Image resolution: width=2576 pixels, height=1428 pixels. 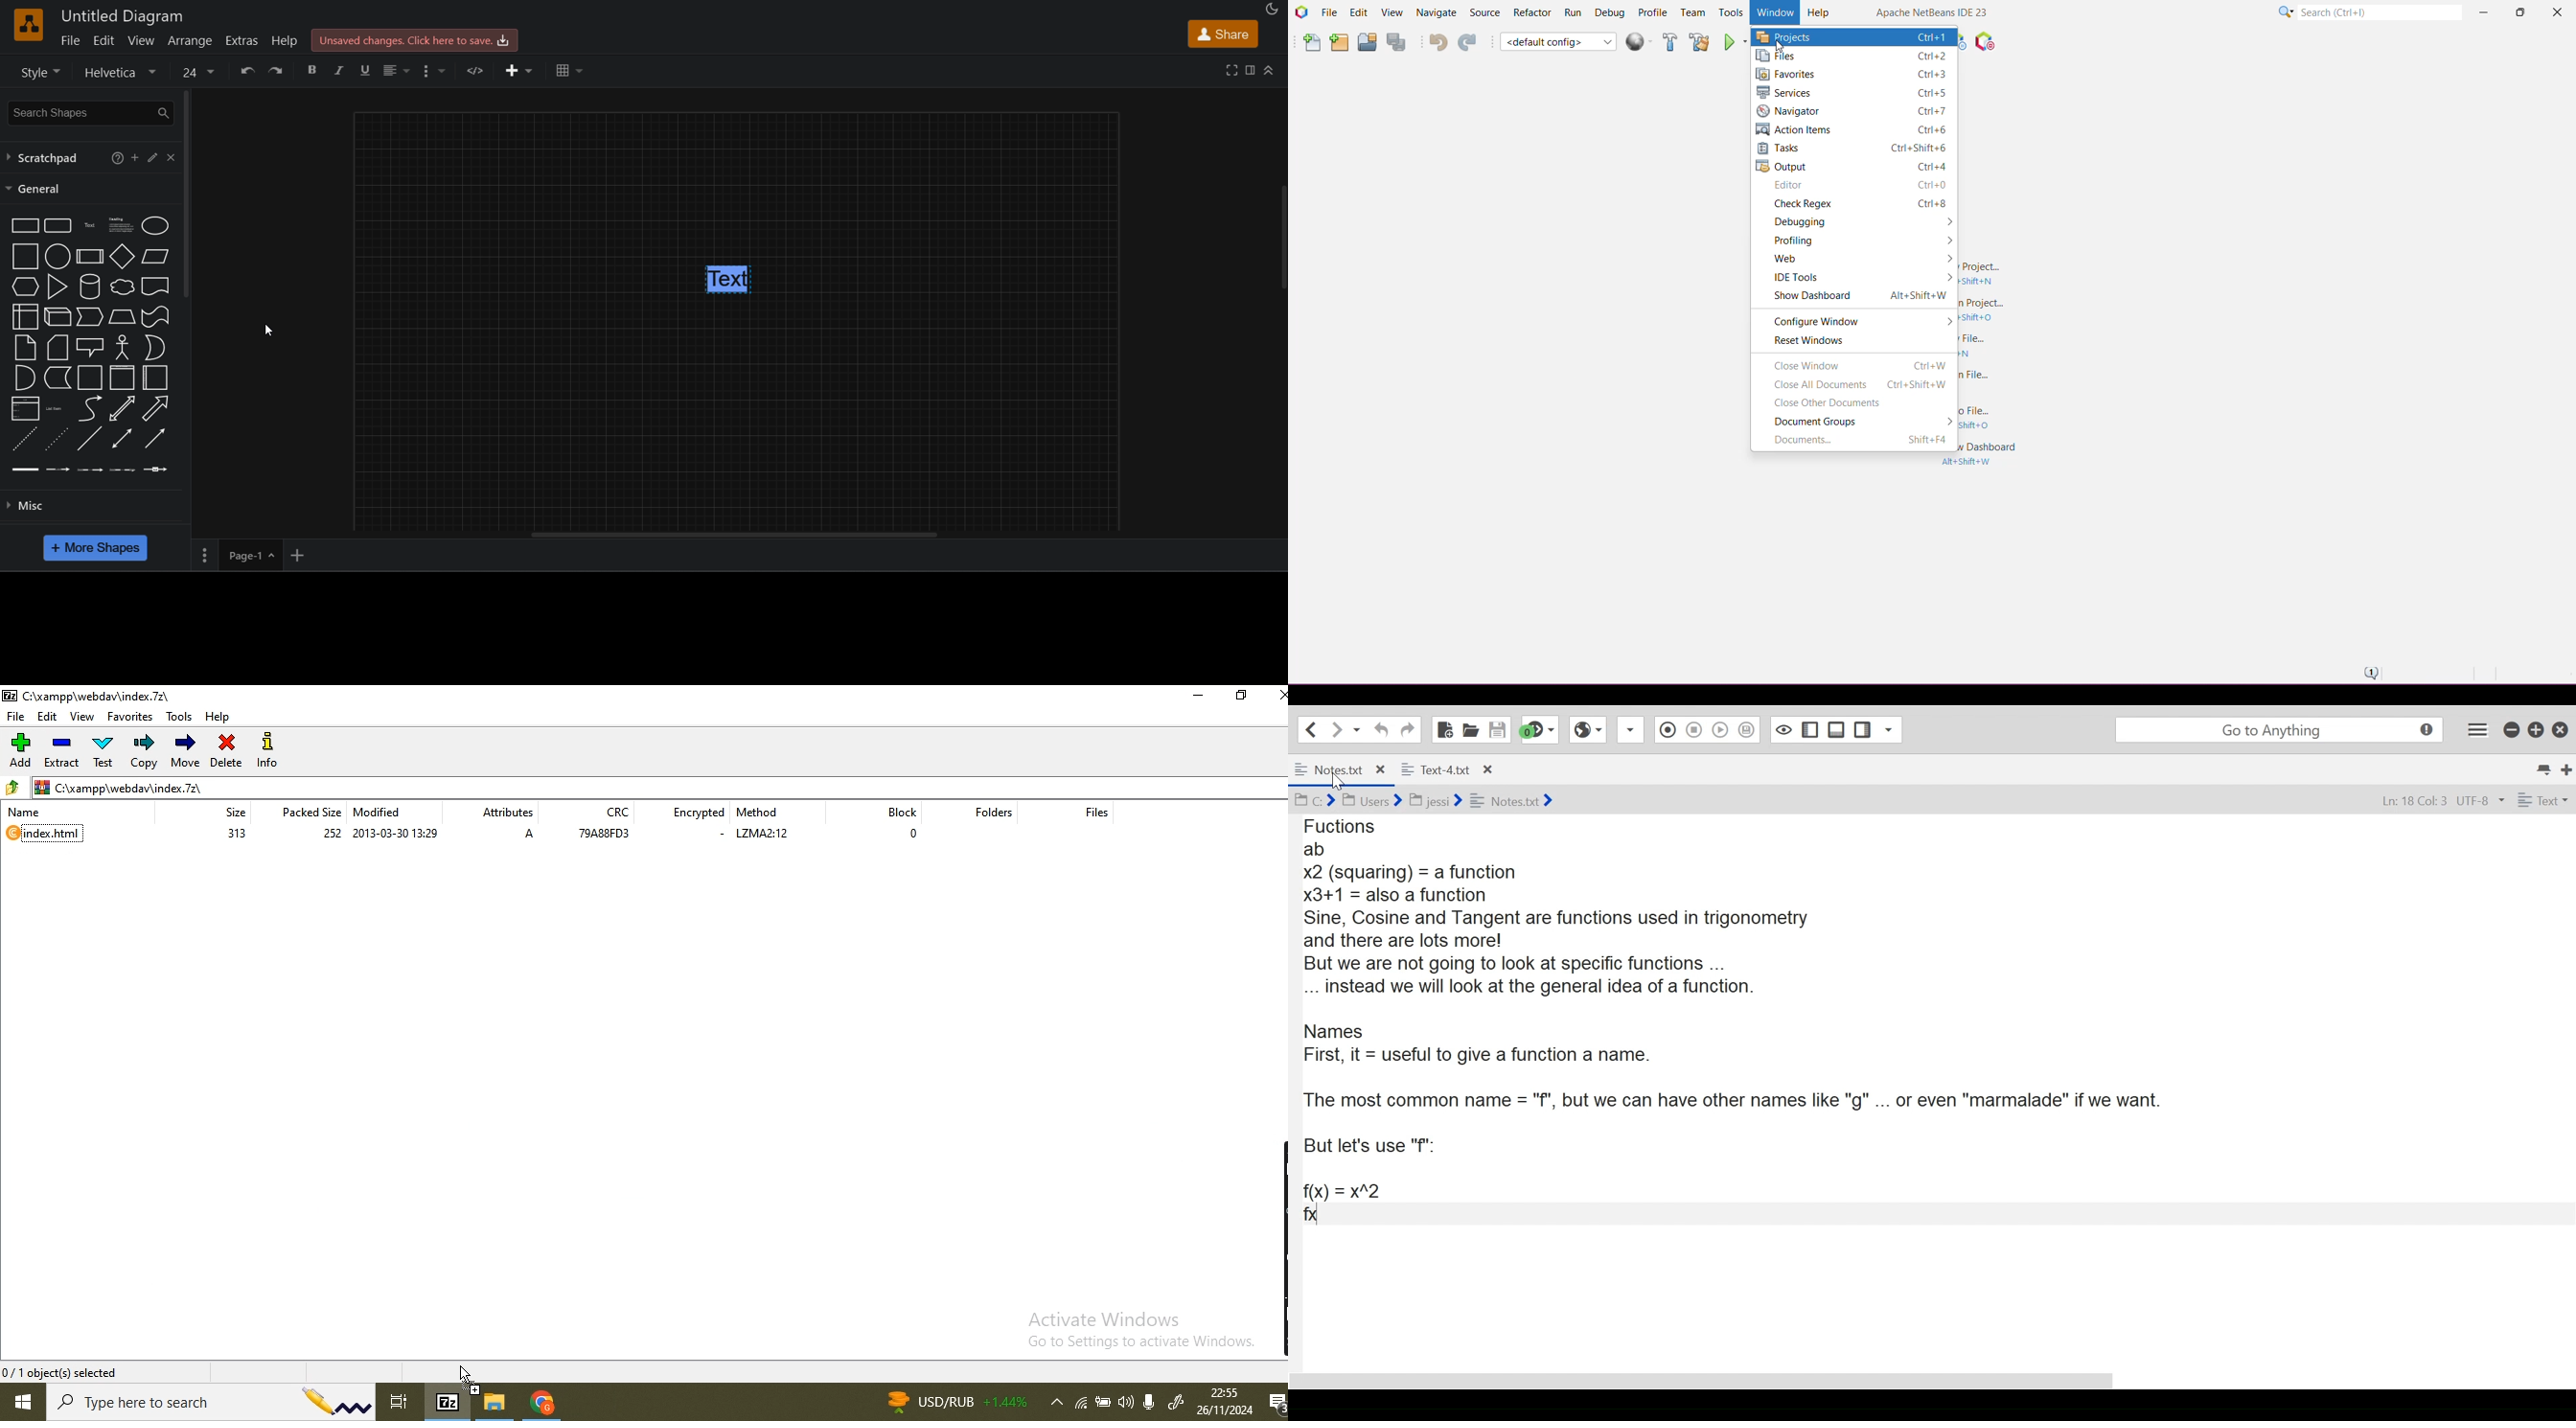 I want to click on Application menu, so click(x=2479, y=729).